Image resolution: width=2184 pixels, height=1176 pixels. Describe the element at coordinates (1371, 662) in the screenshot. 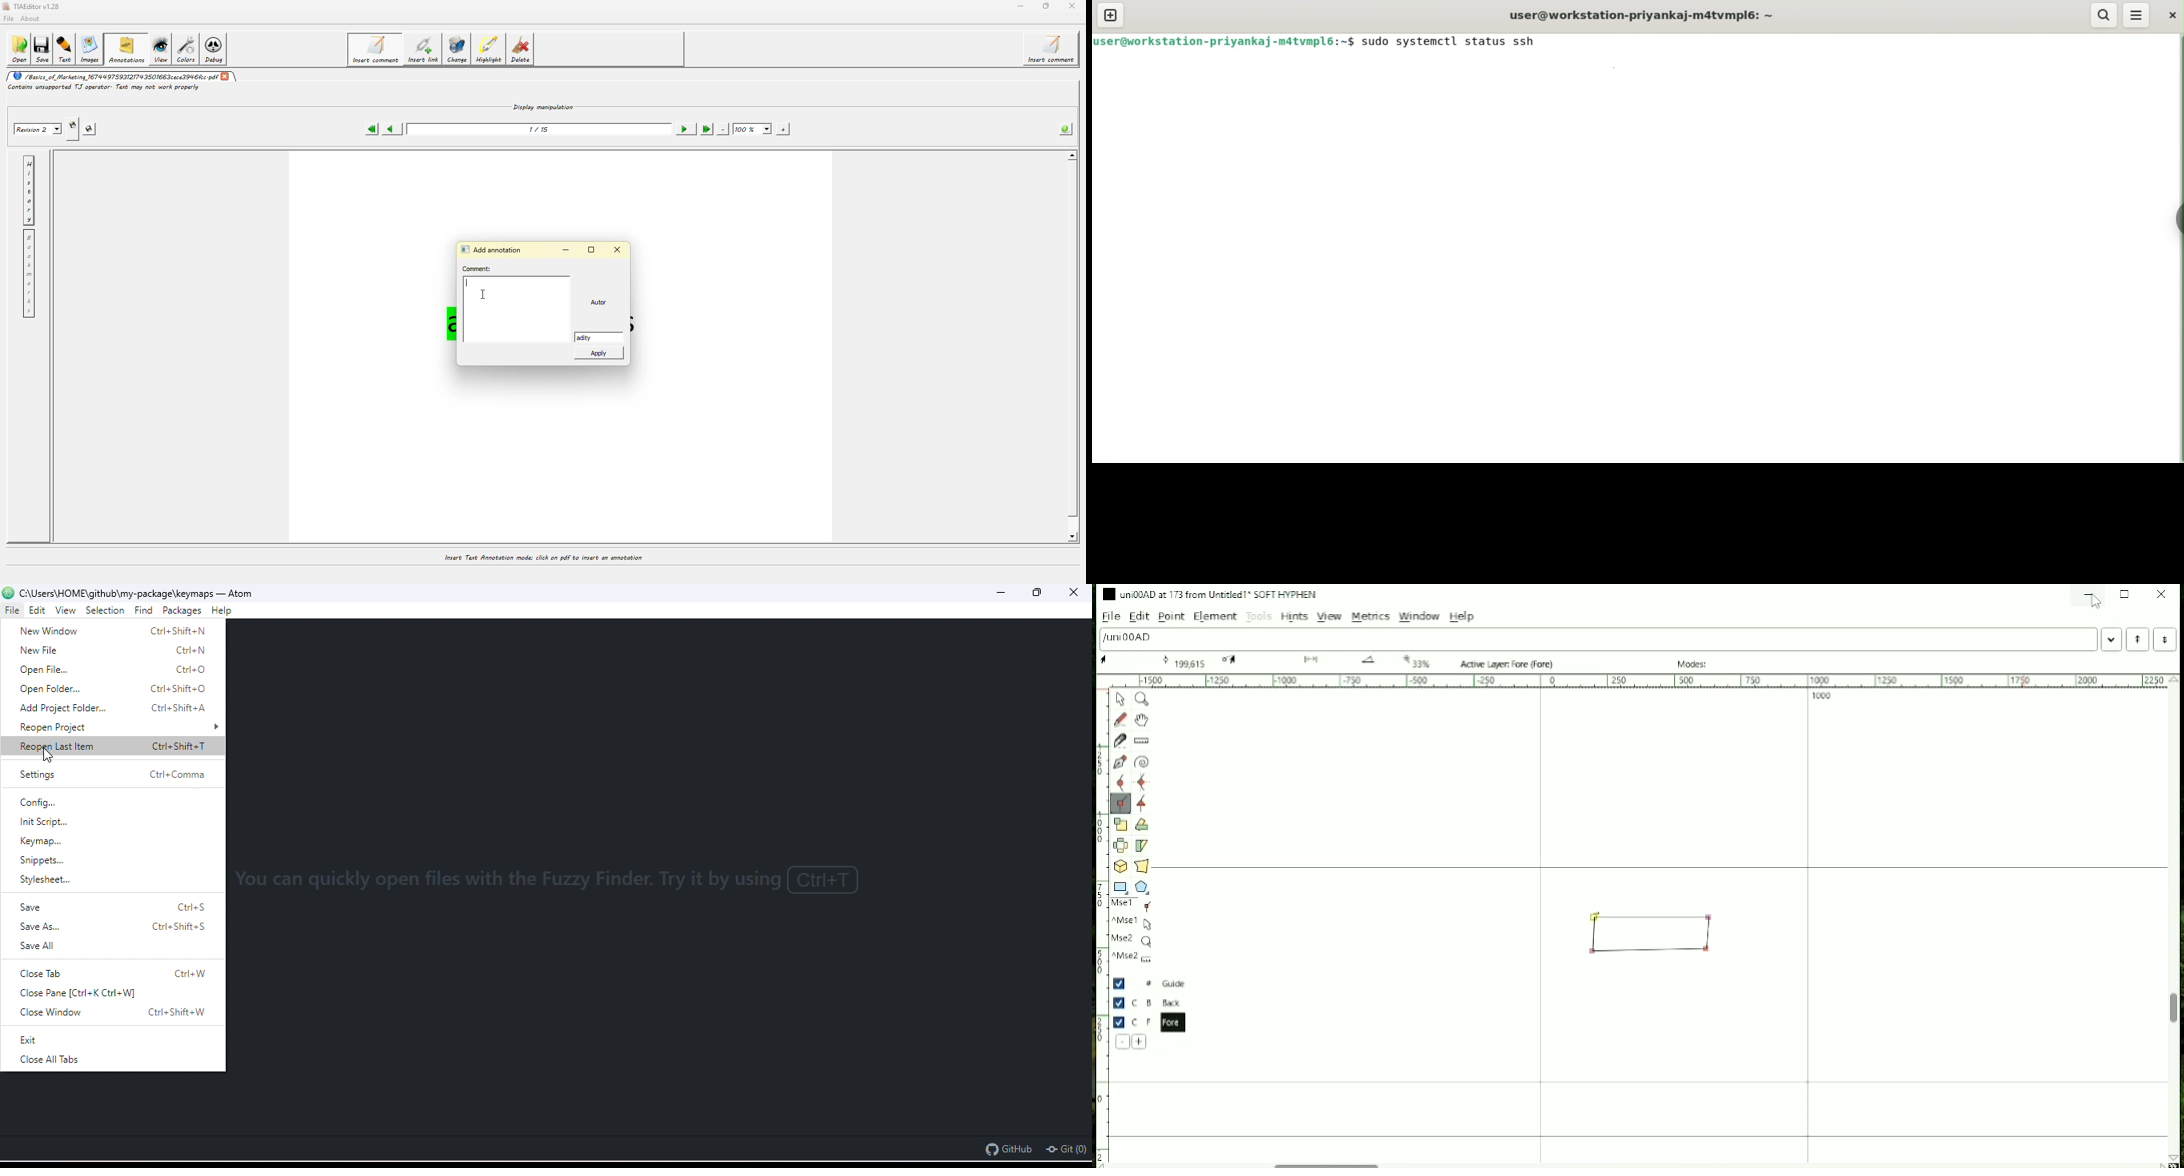

I see `173 Oxad U+00AD "uni00AD" SOFT HYPHEN` at that location.